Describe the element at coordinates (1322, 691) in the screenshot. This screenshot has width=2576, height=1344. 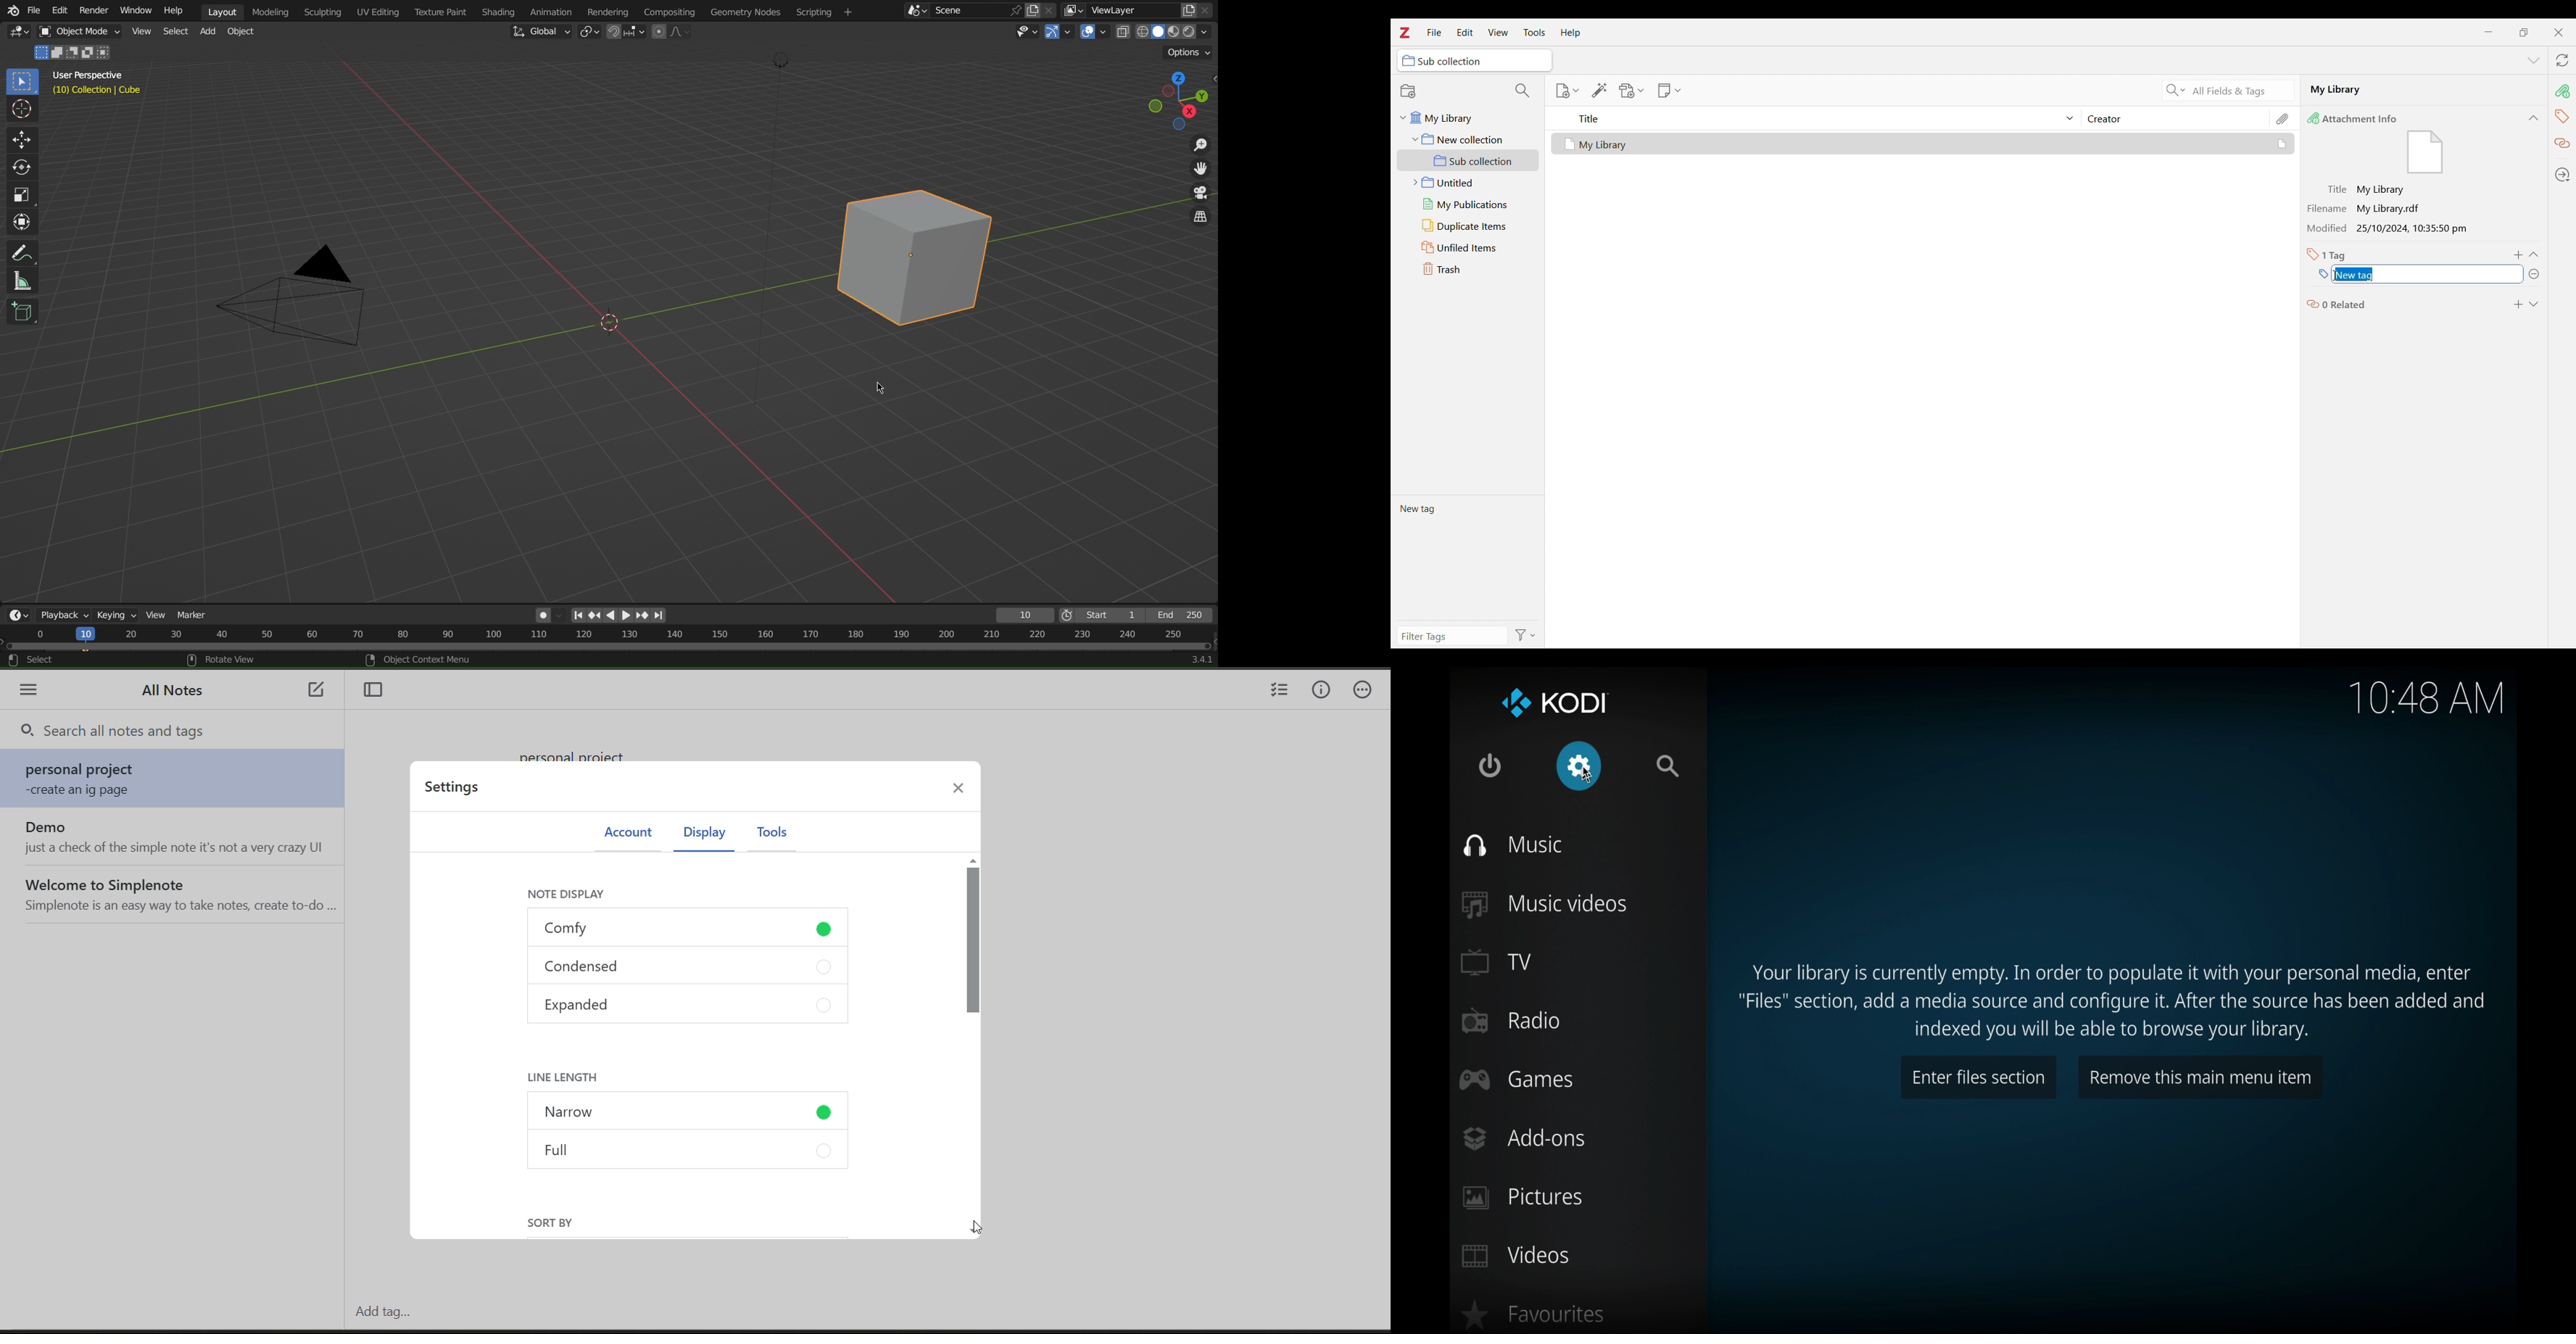
I see `infor` at that location.